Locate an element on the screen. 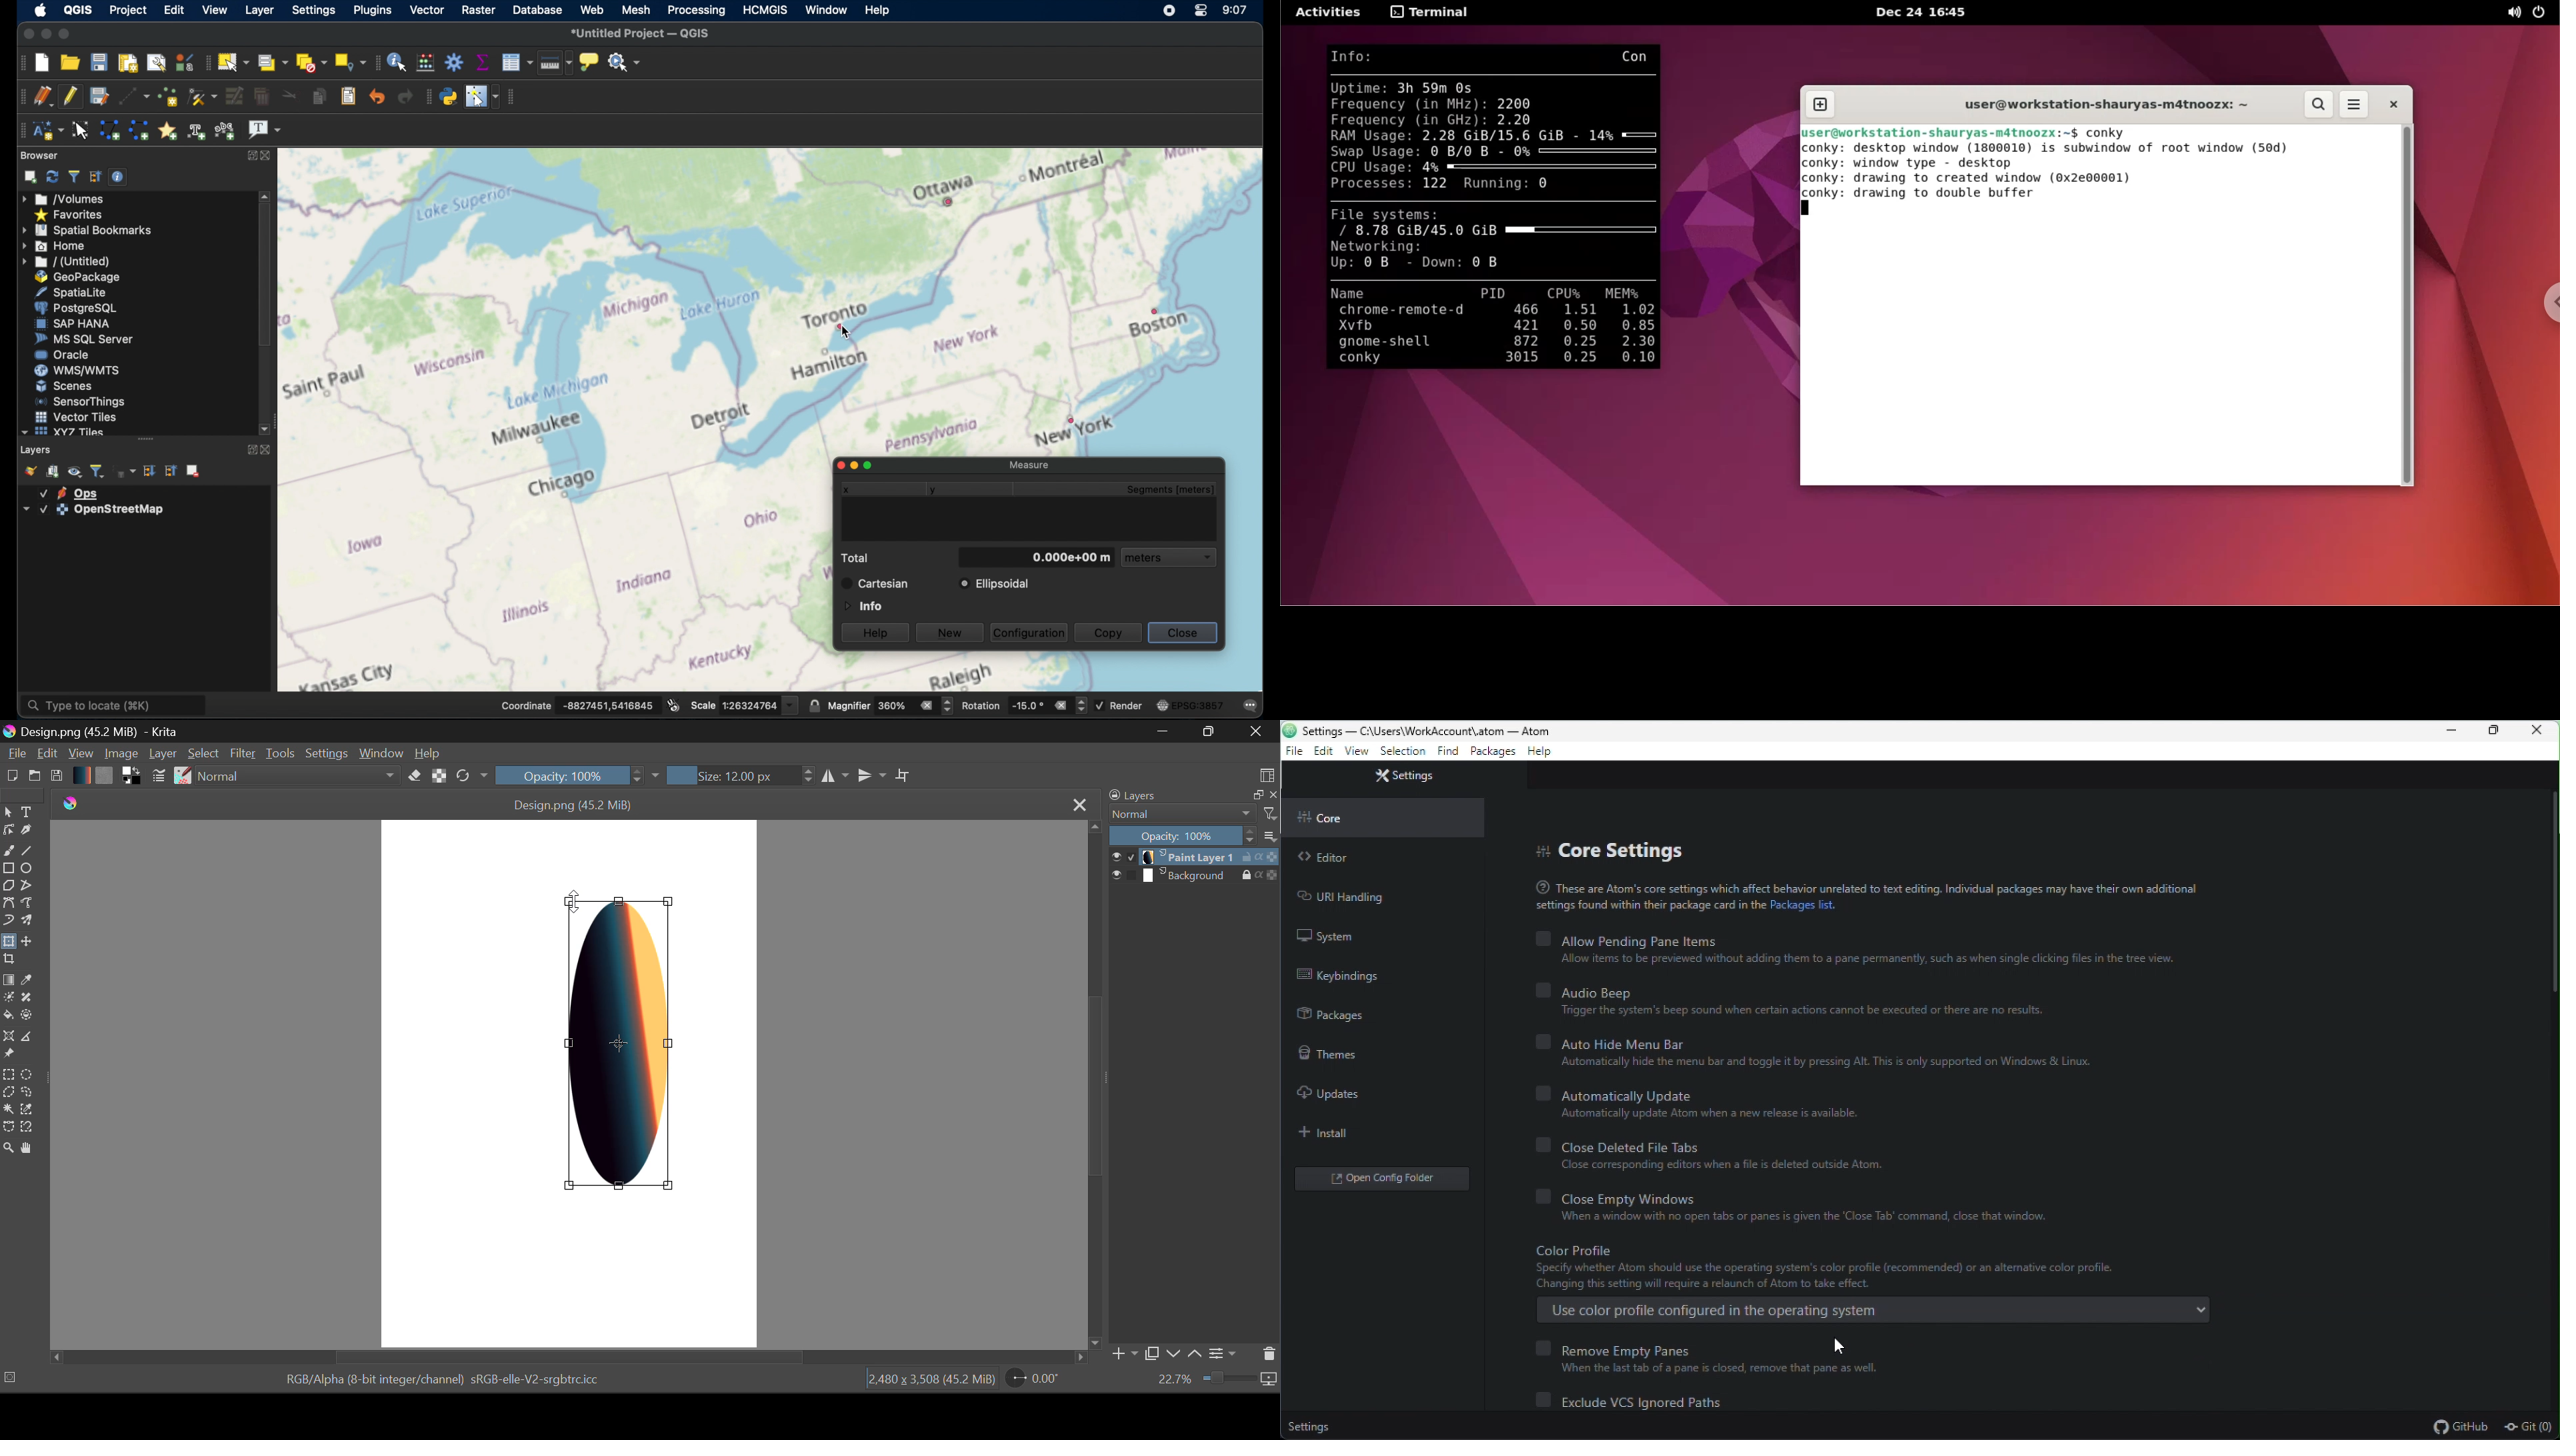 The height and width of the screenshot is (1456, 2576). ellipsoidal is located at coordinates (995, 584).